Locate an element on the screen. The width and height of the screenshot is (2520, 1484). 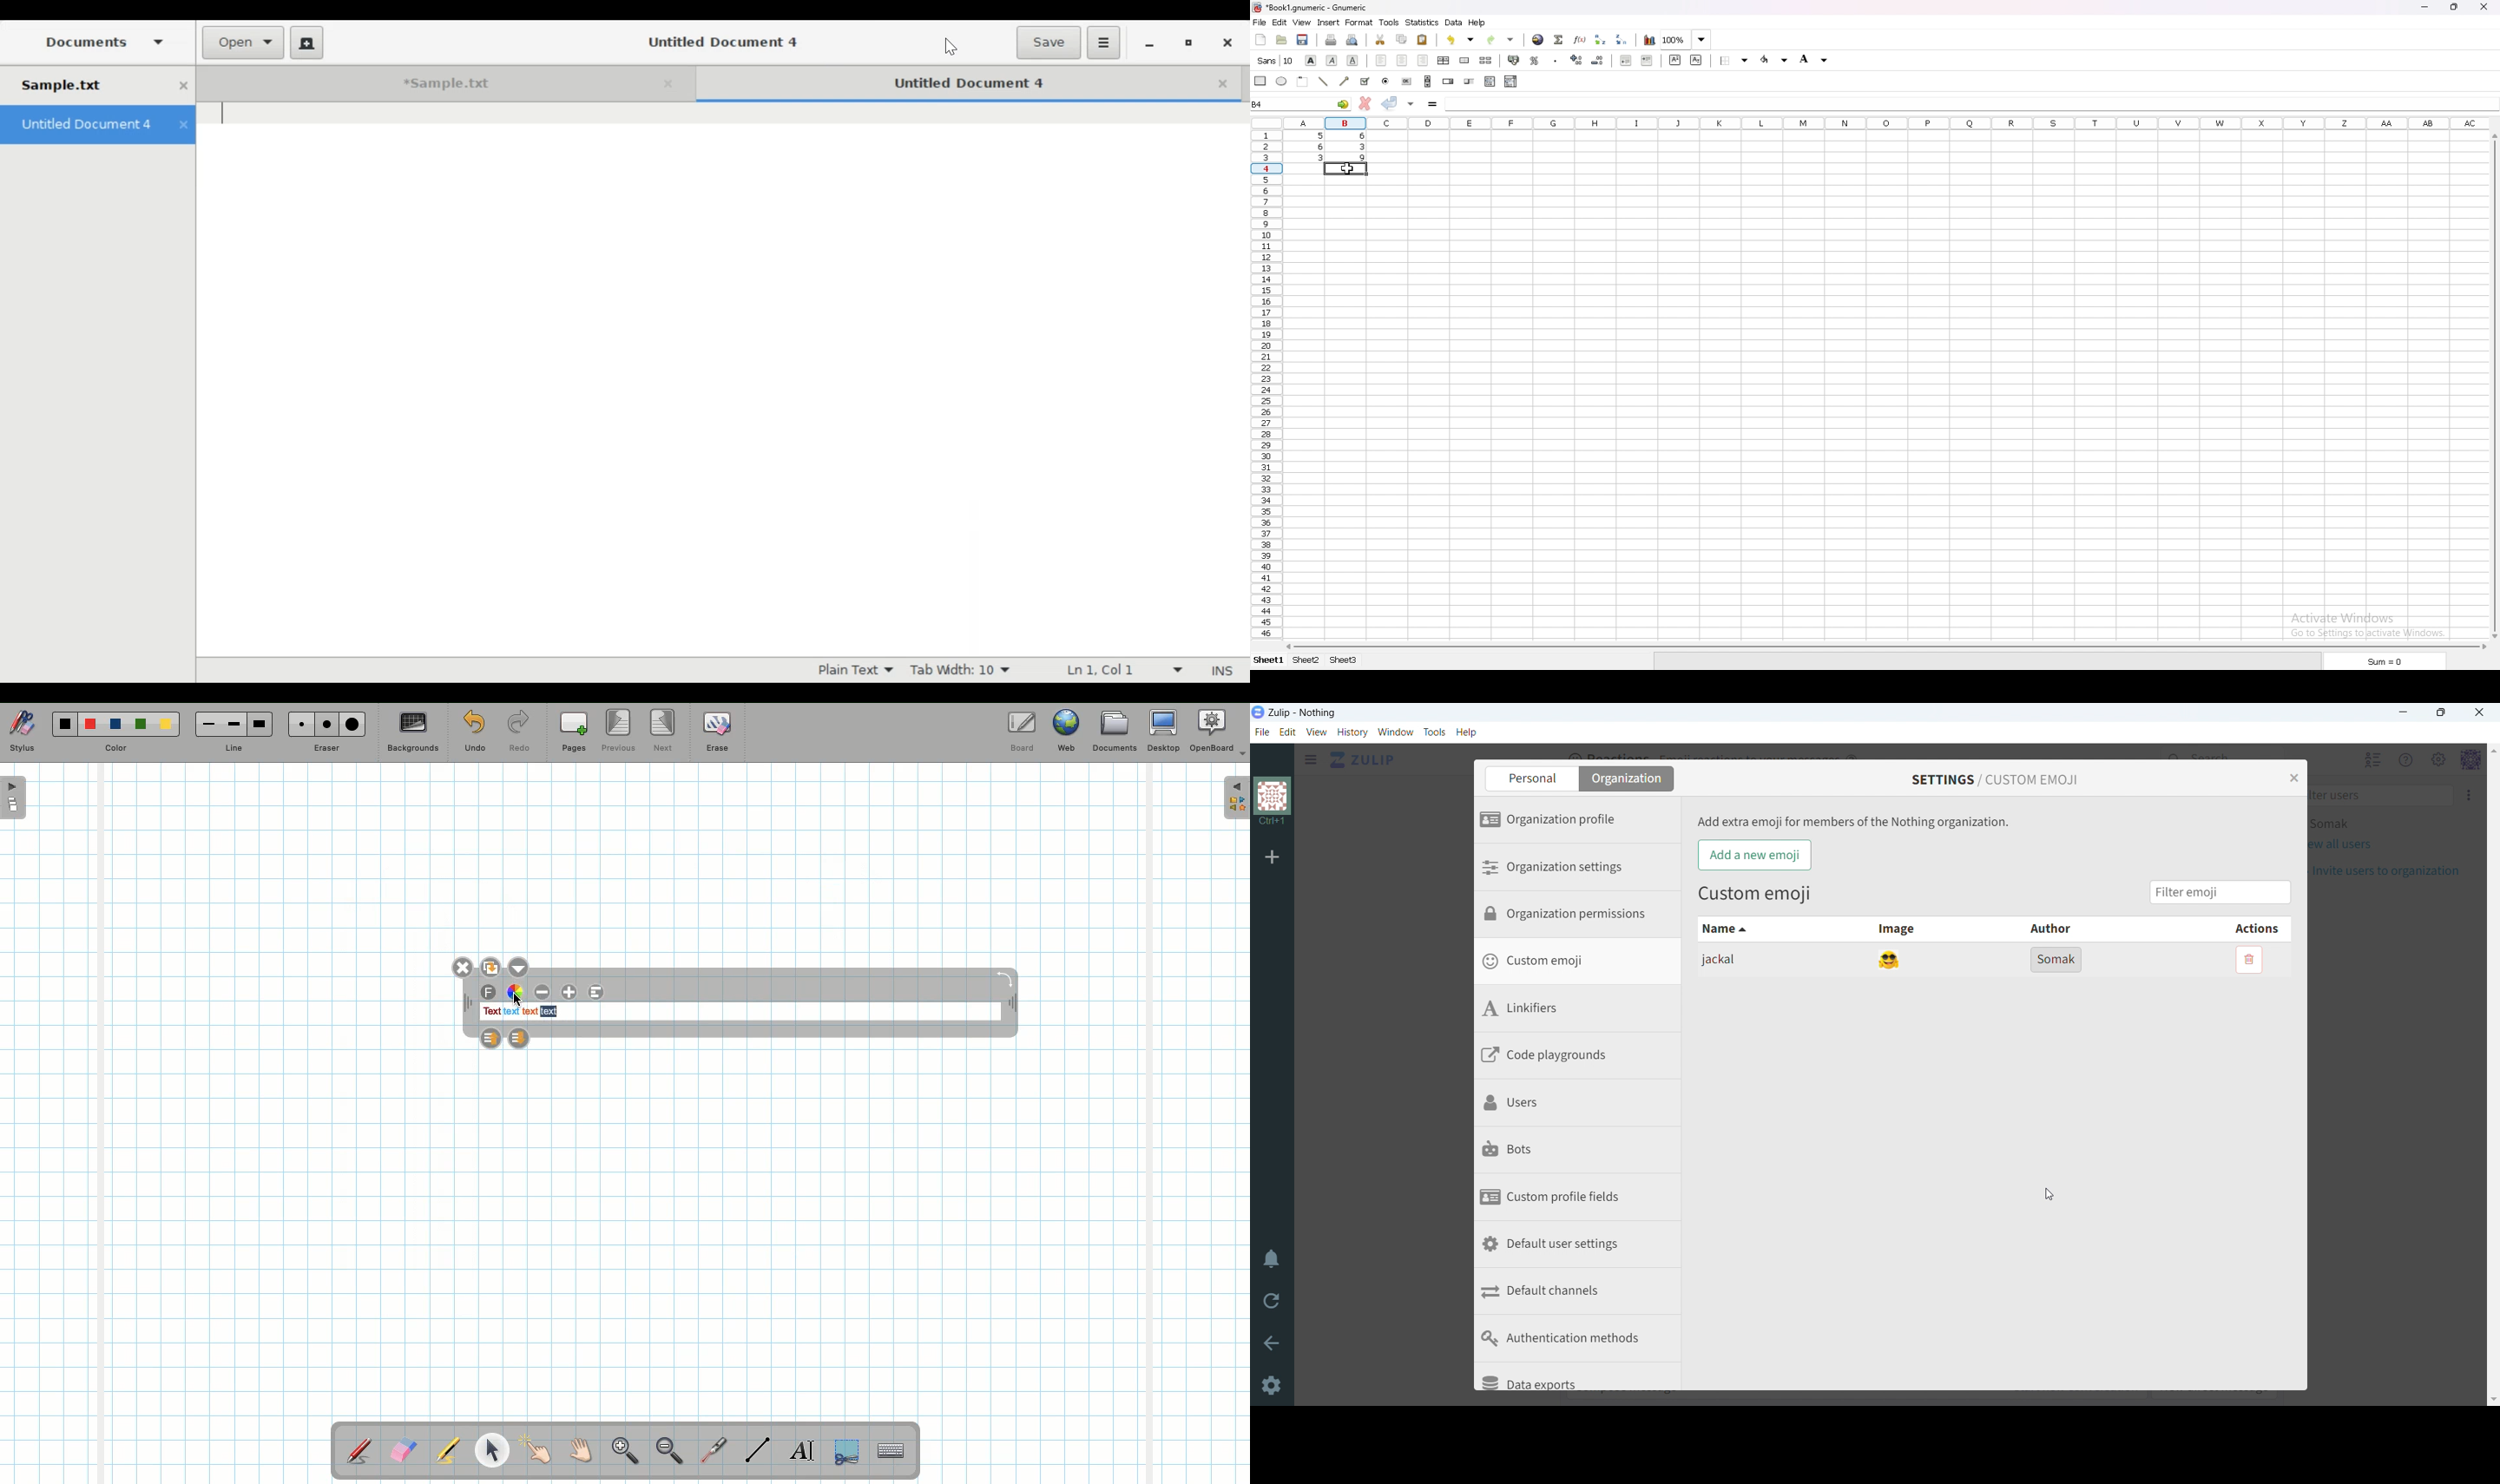
go back is located at coordinates (1271, 1342).